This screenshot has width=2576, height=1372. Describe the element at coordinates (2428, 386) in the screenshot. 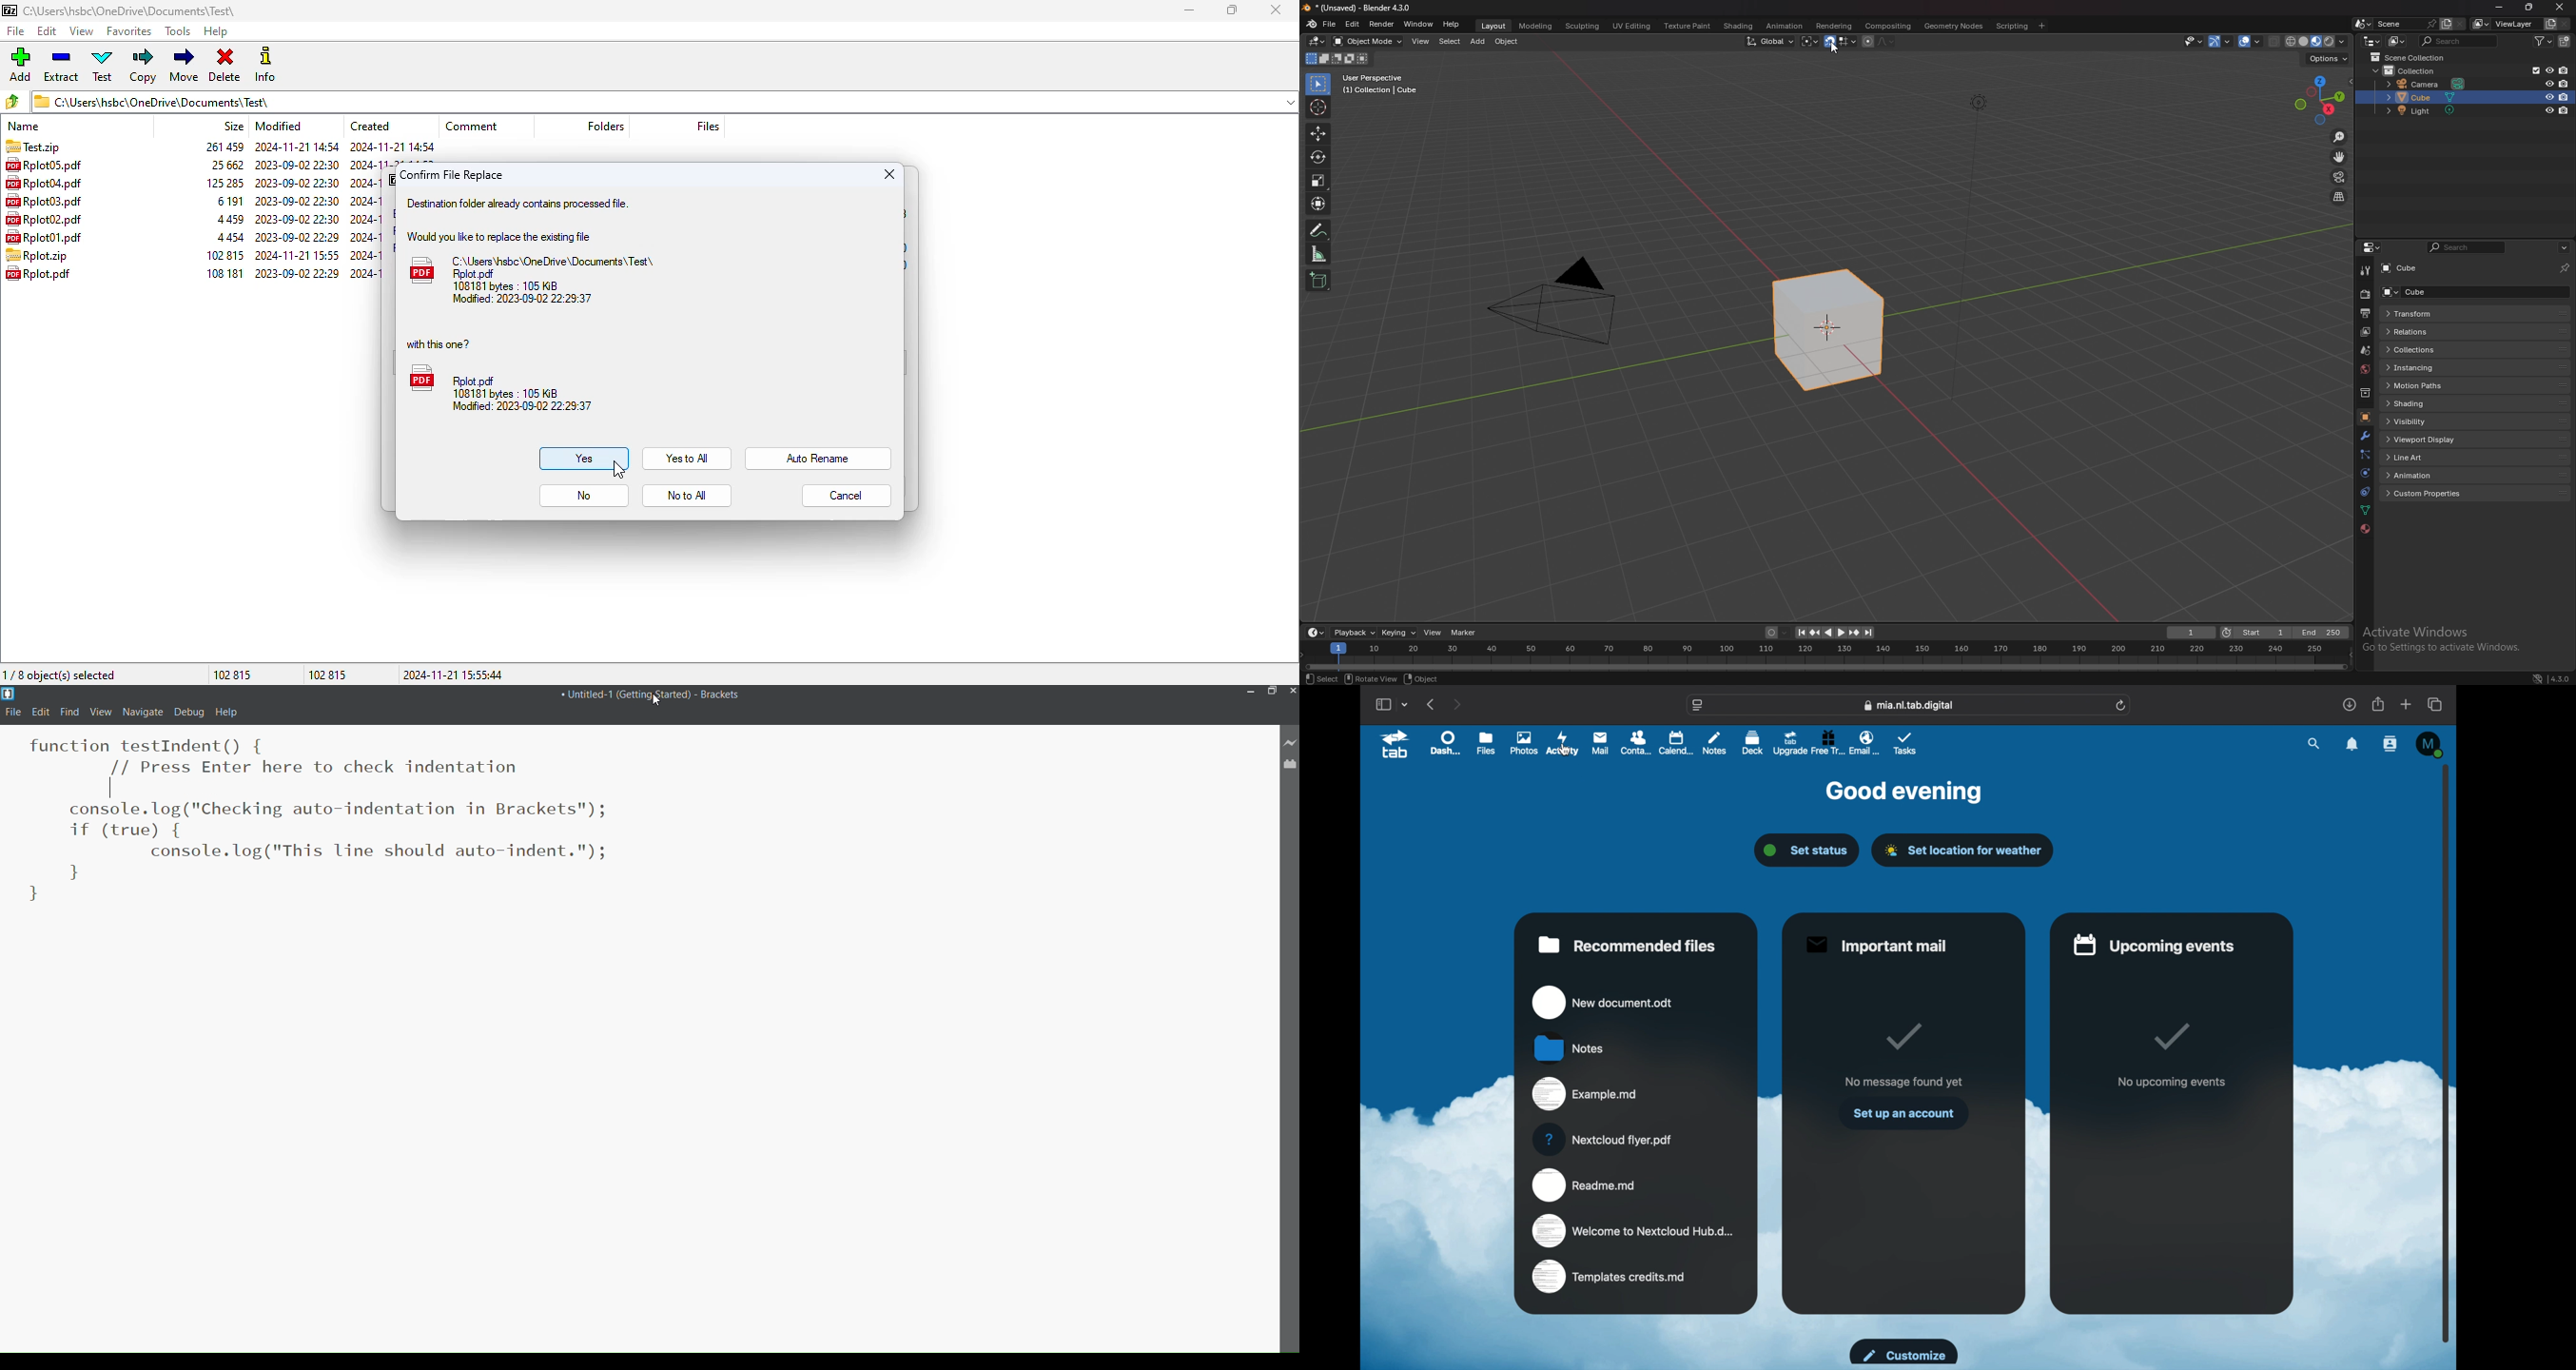

I see `motion paths` at that location.